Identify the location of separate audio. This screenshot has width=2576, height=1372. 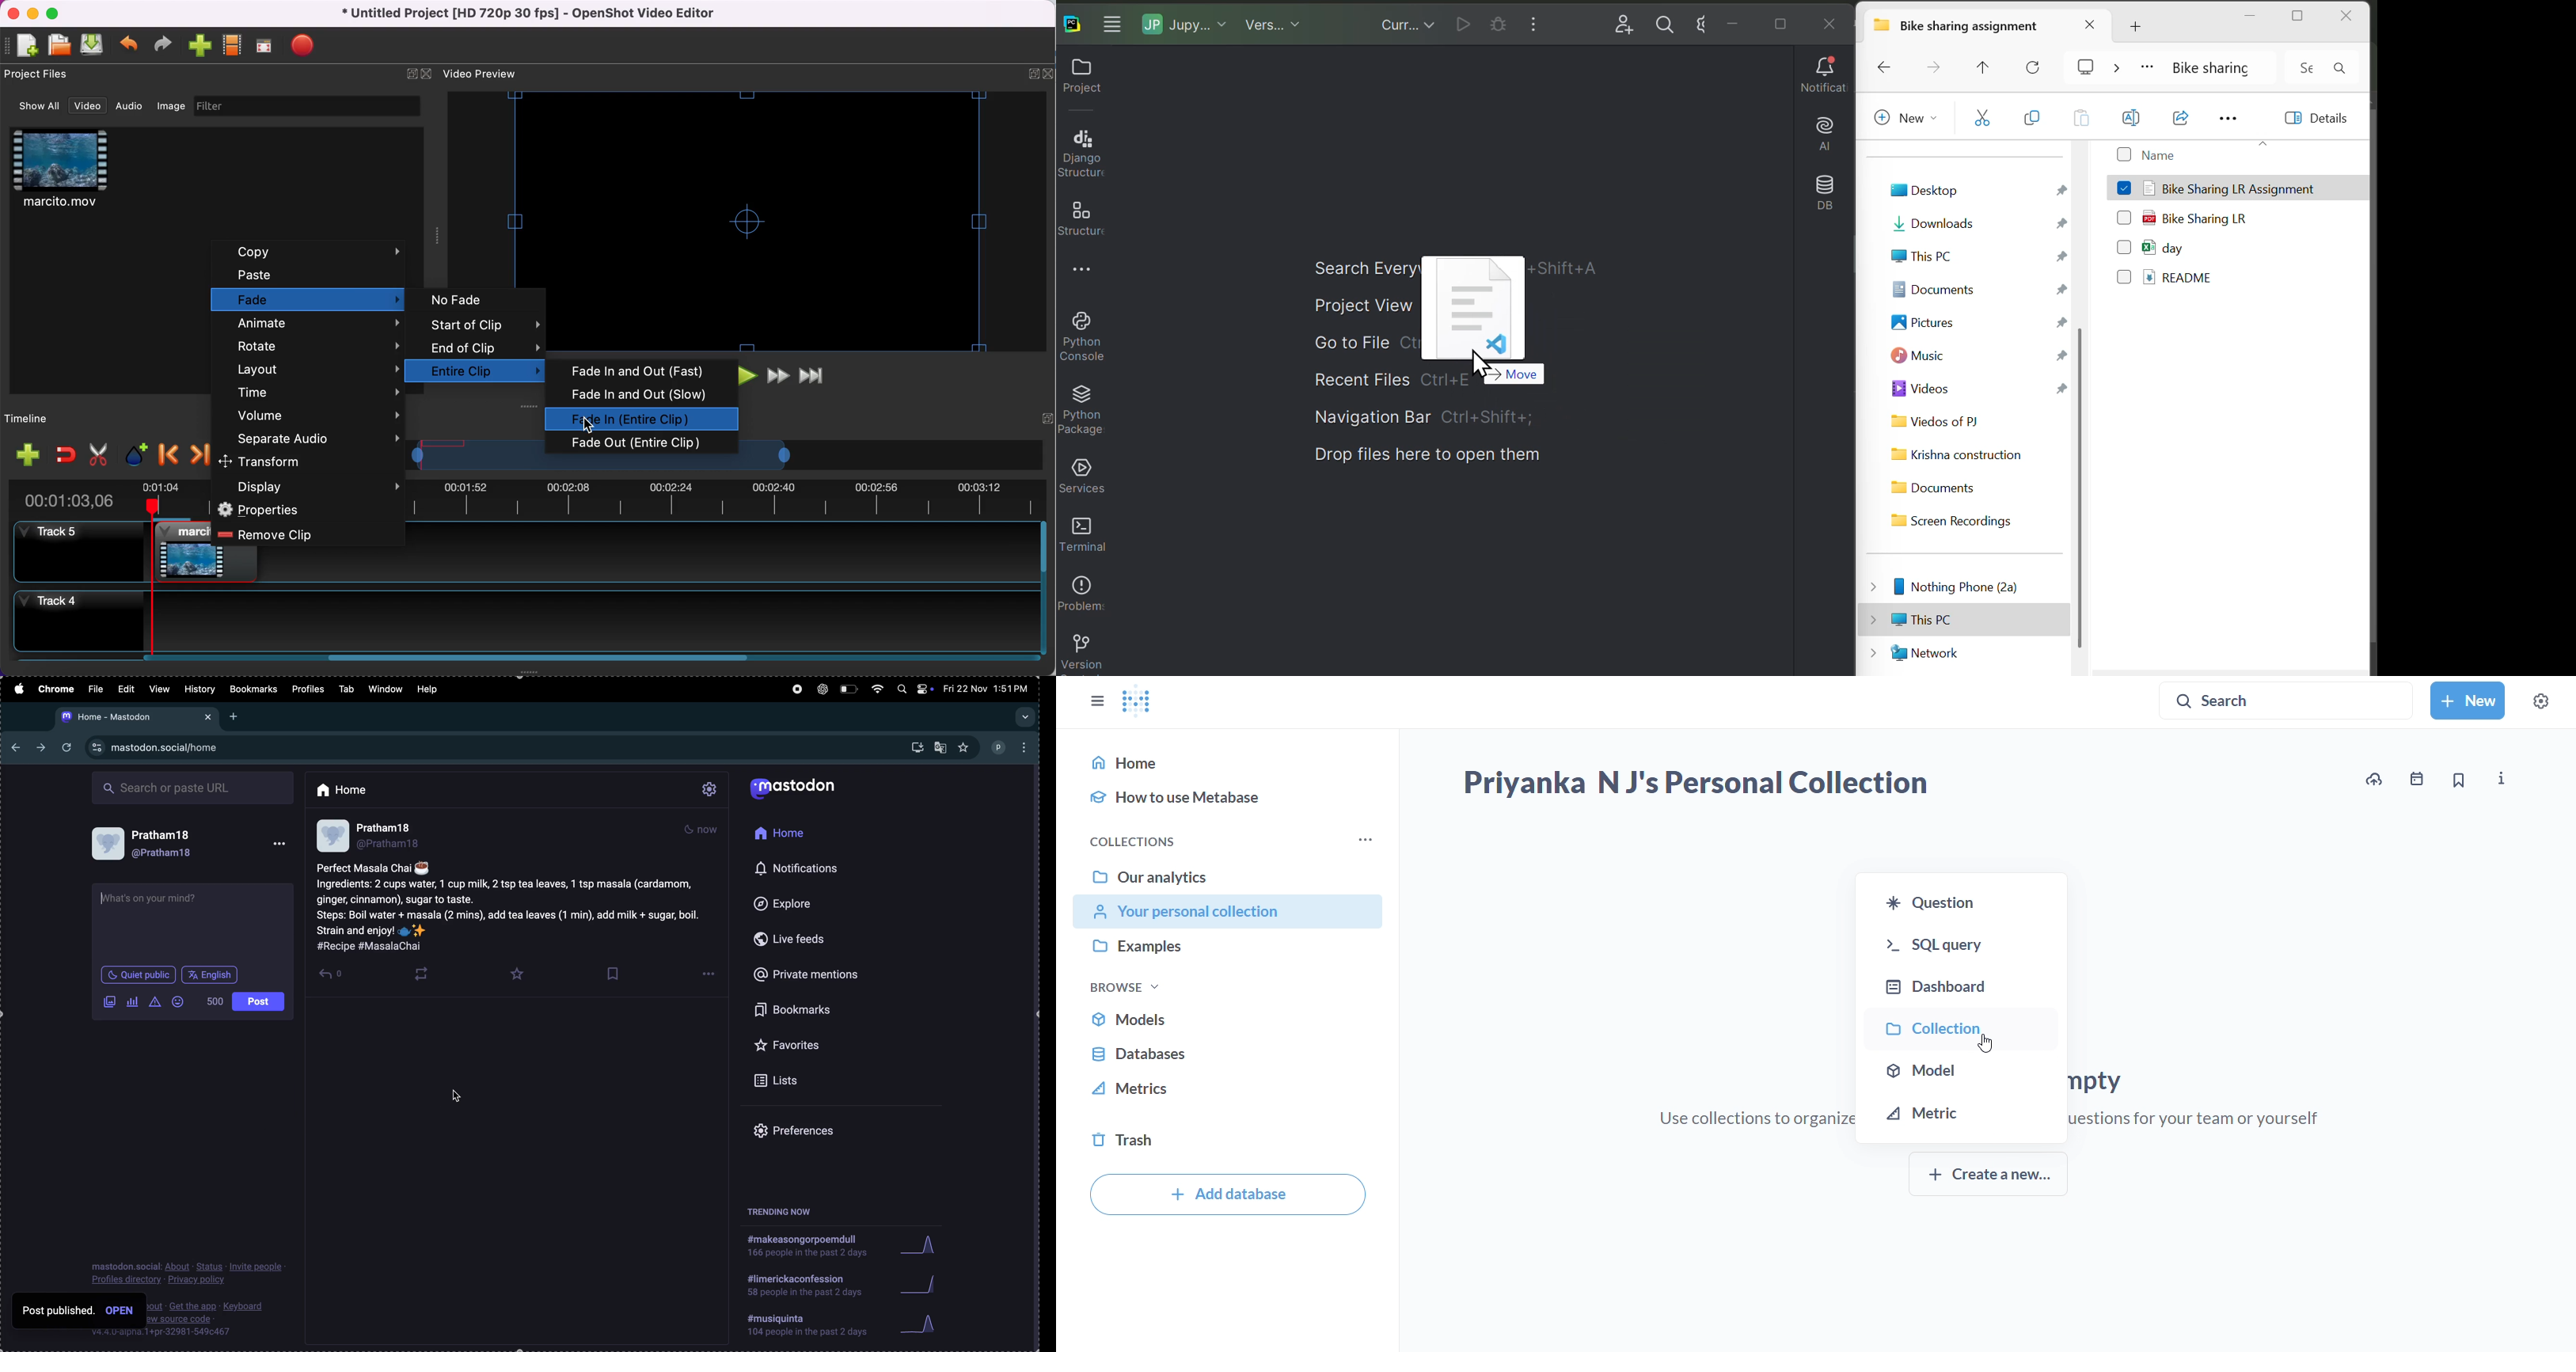
(314, 440).